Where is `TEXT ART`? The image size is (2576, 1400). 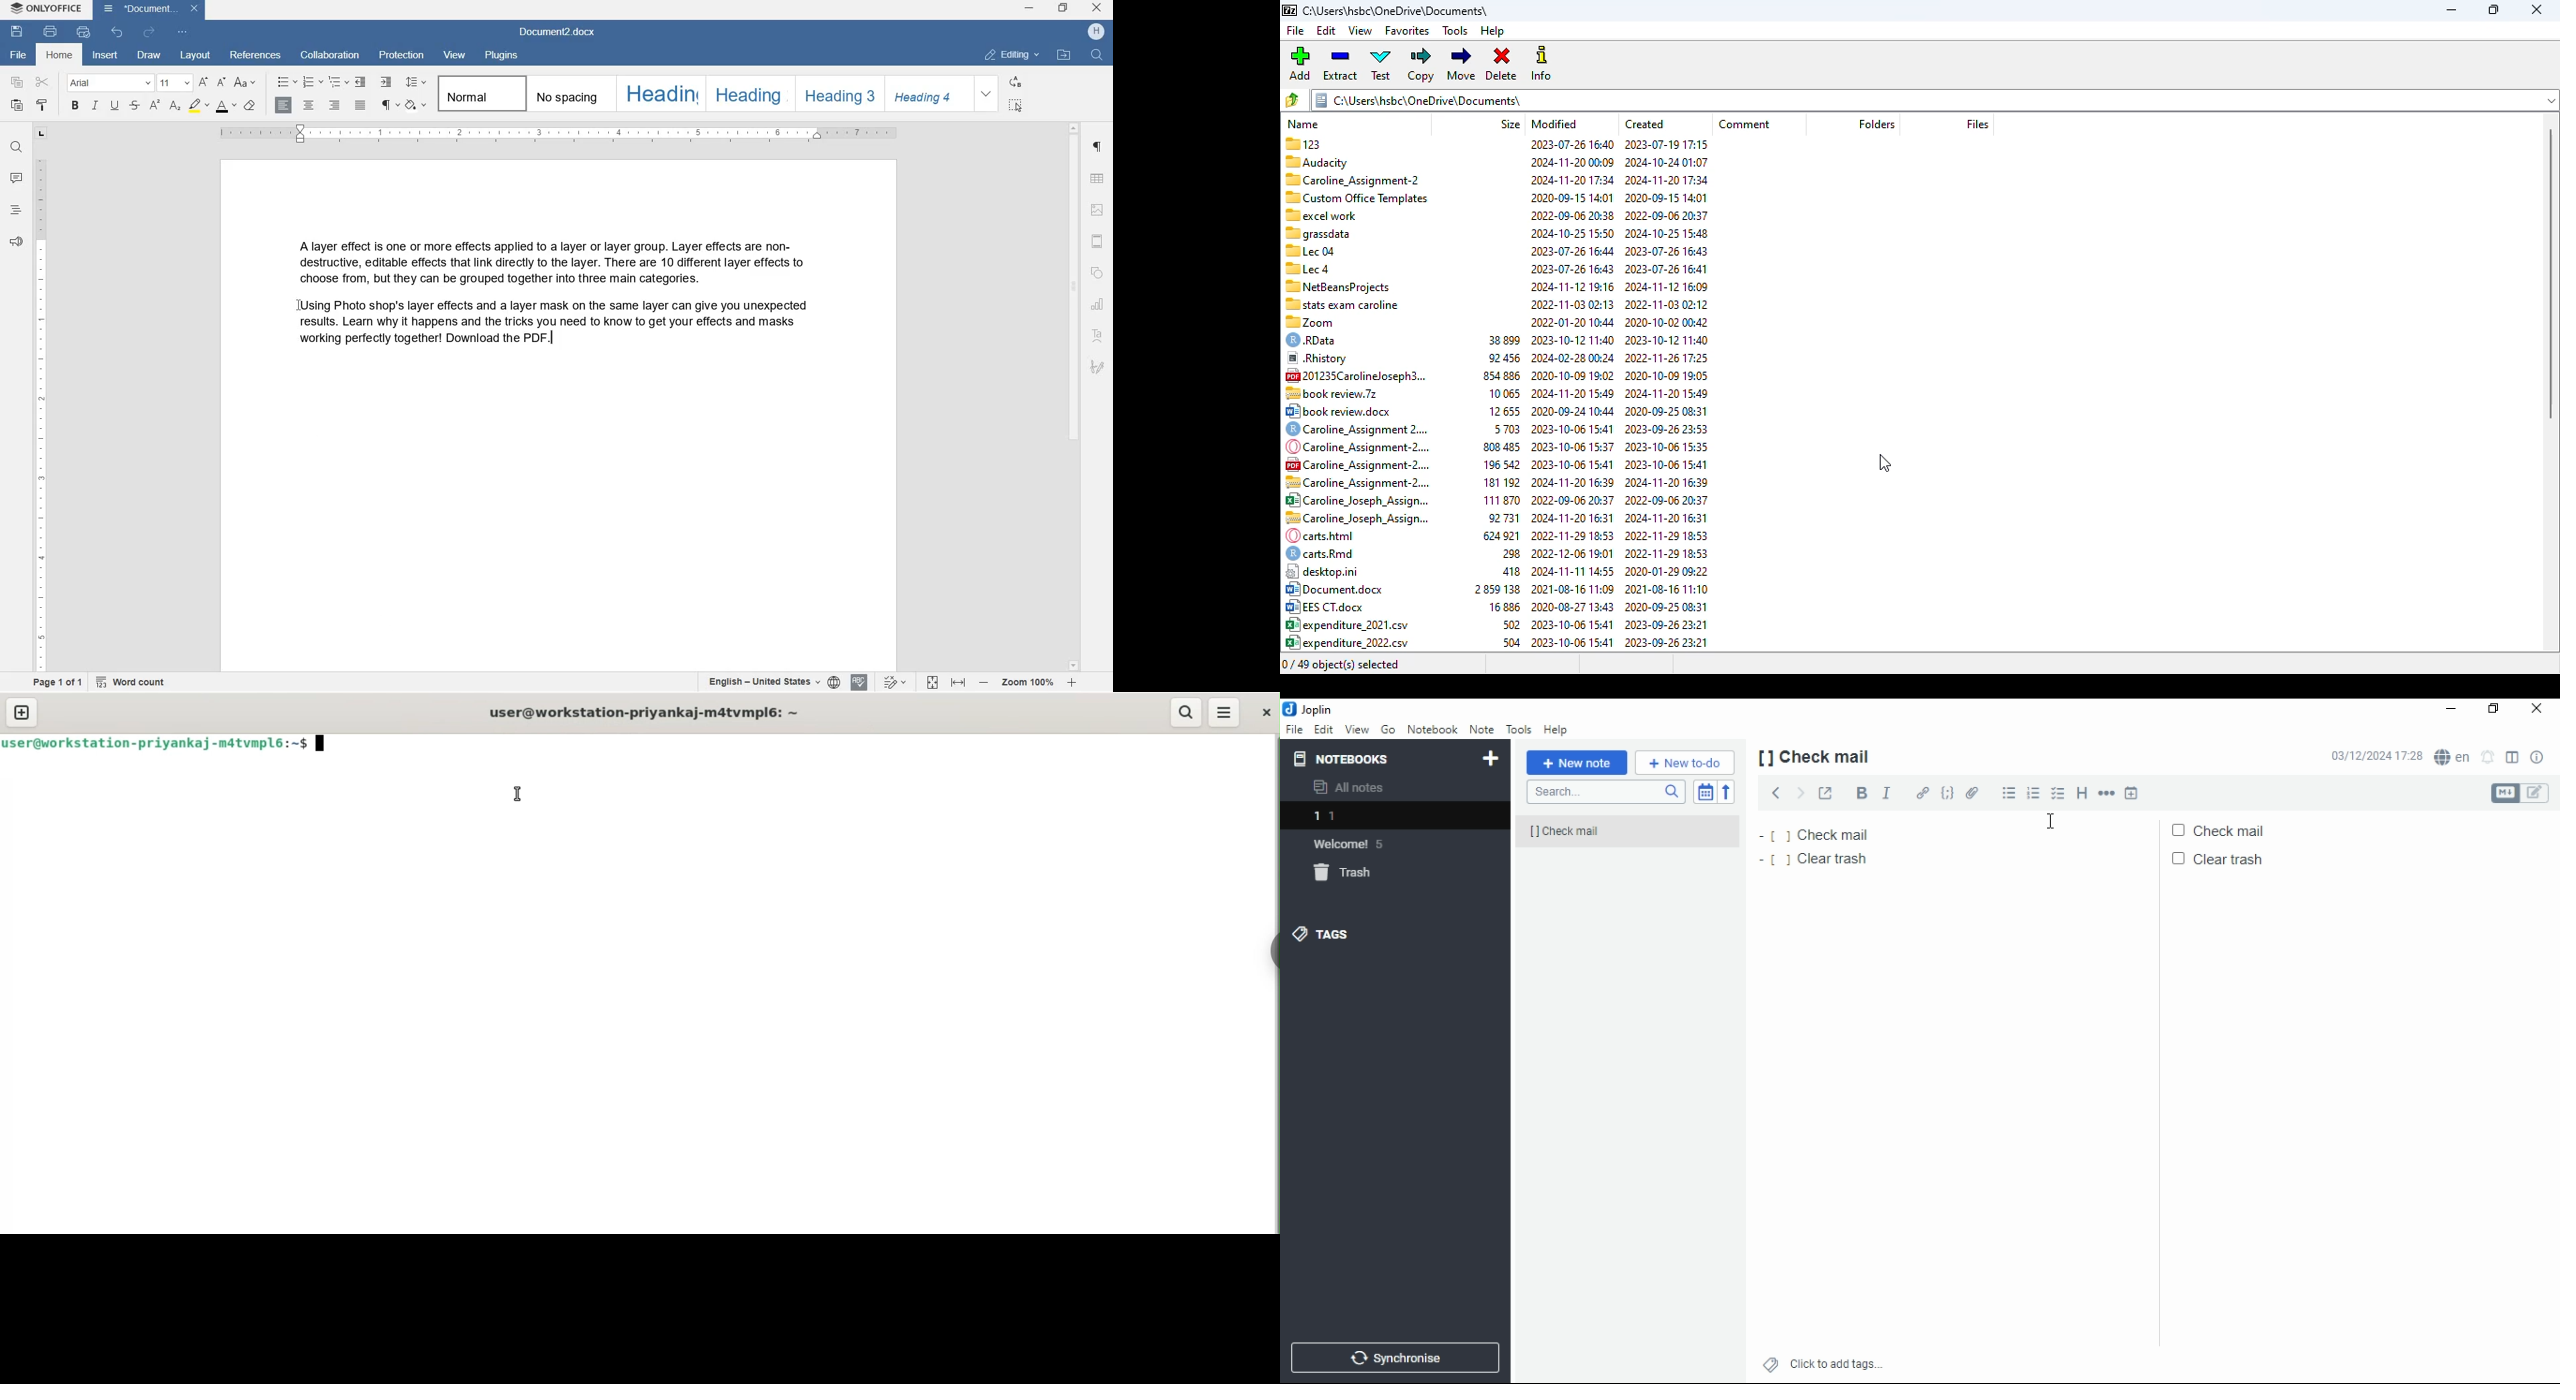 TEXT ART is located at coordinates (1097, 337).